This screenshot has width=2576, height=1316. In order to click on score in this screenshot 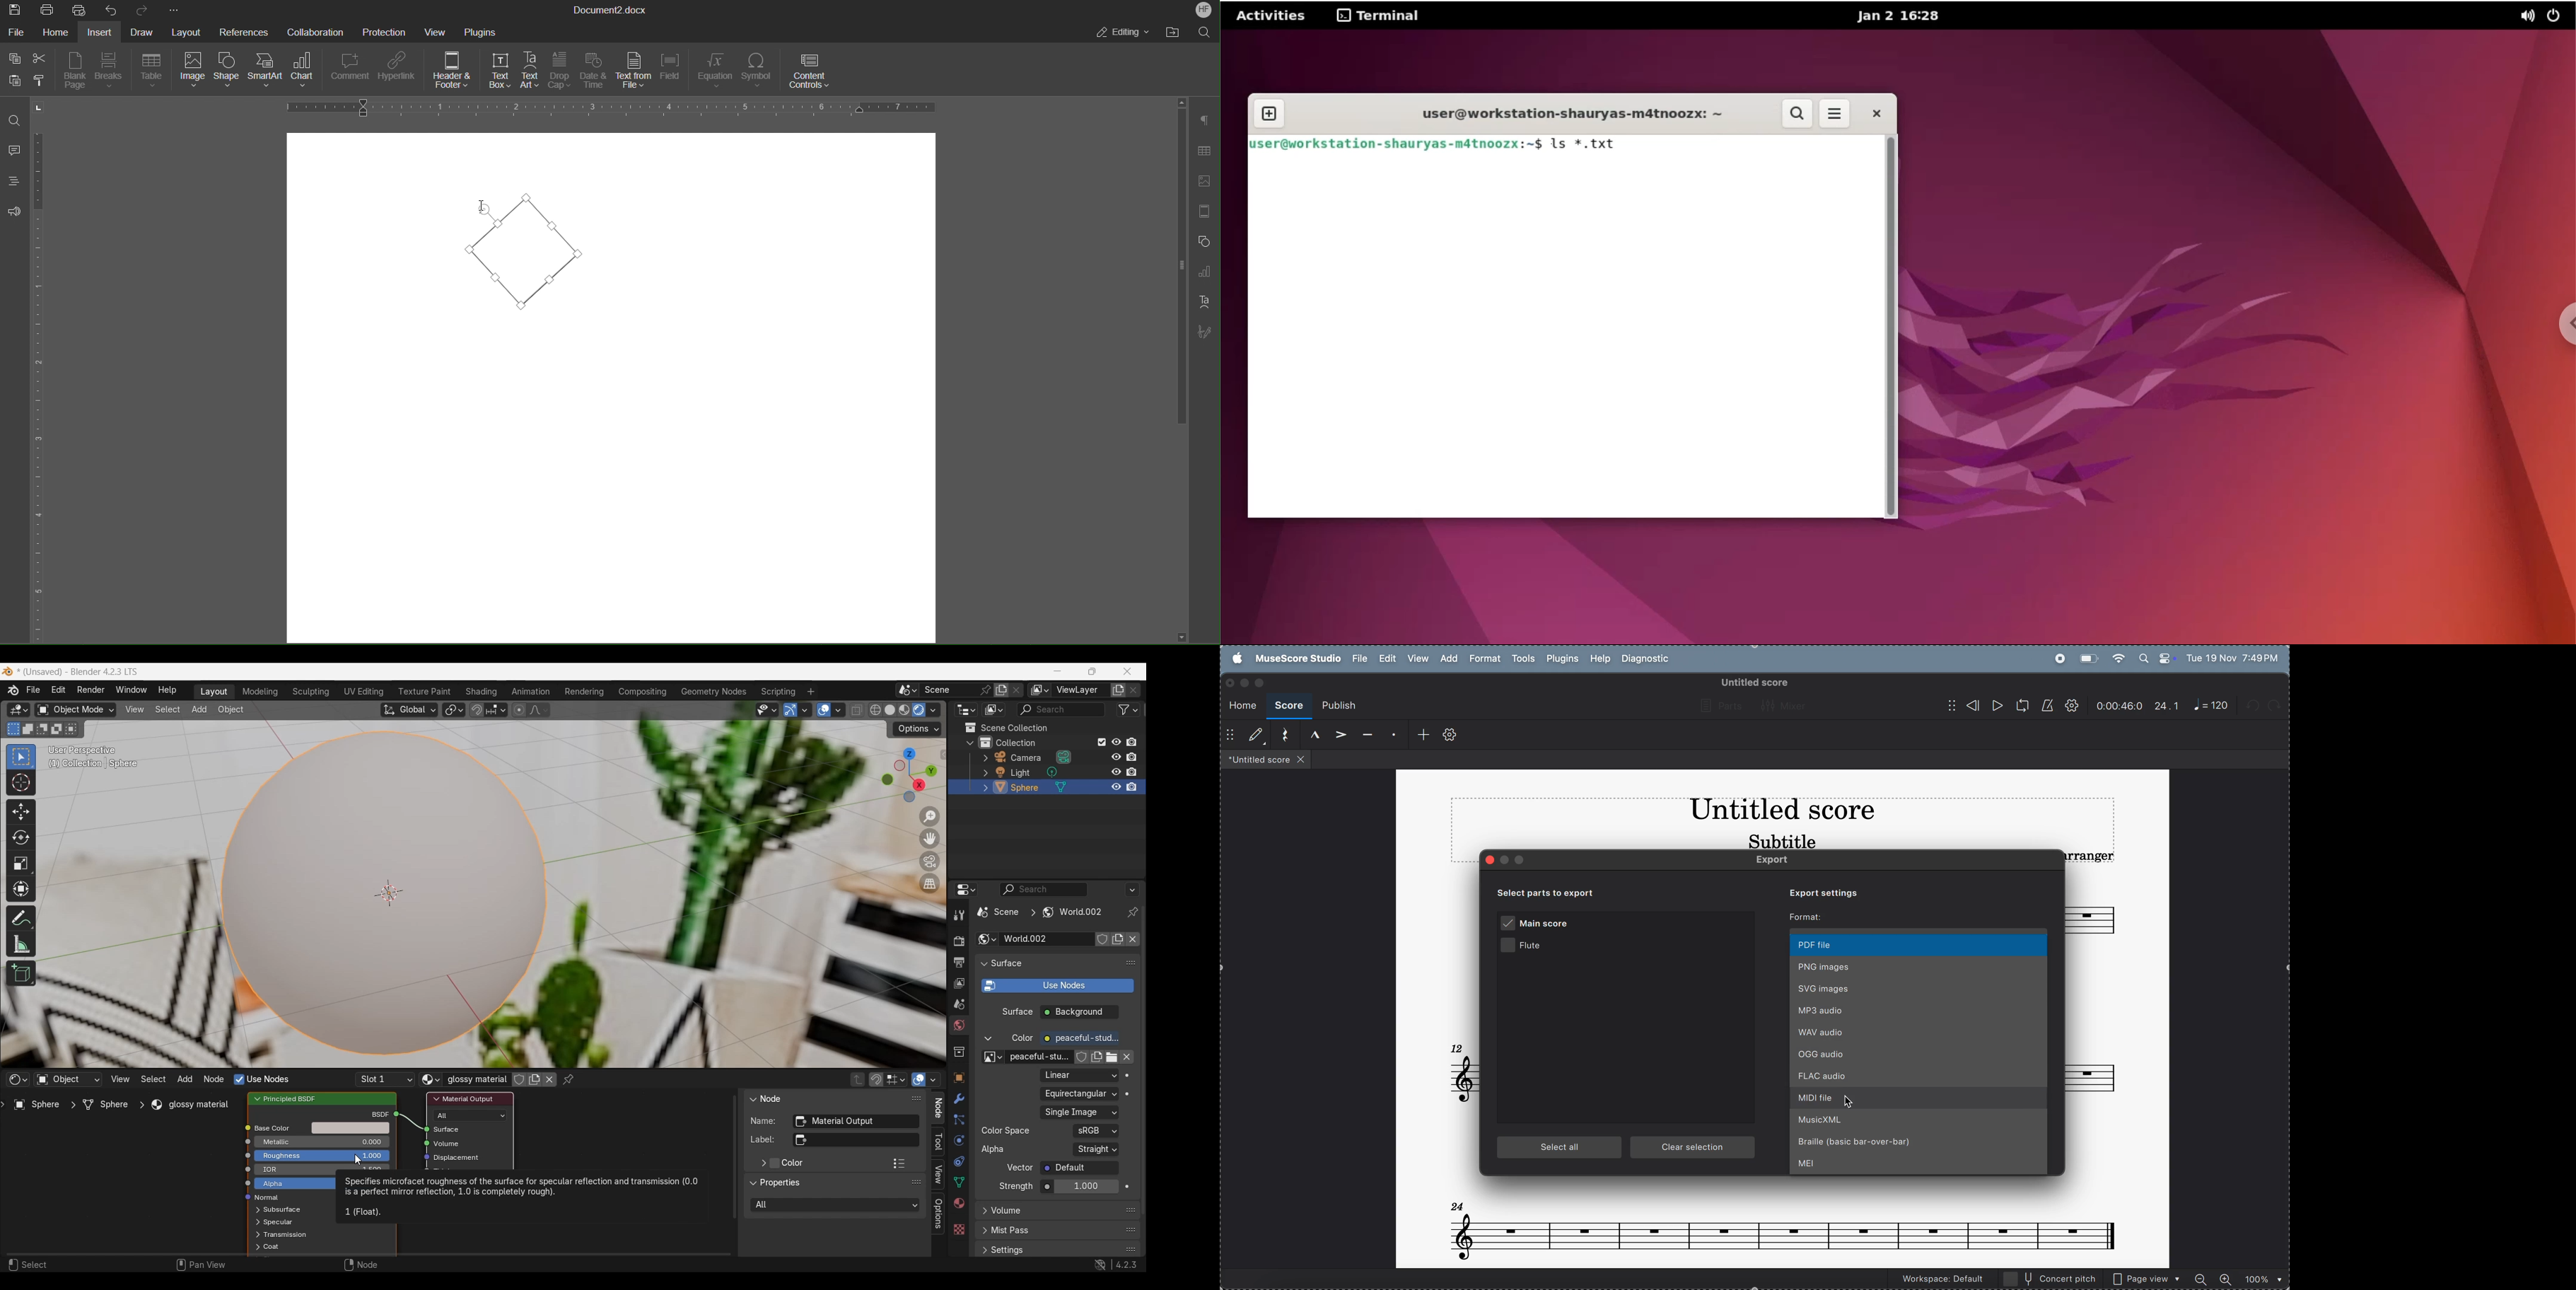, I will do `click(1288, 706)`.